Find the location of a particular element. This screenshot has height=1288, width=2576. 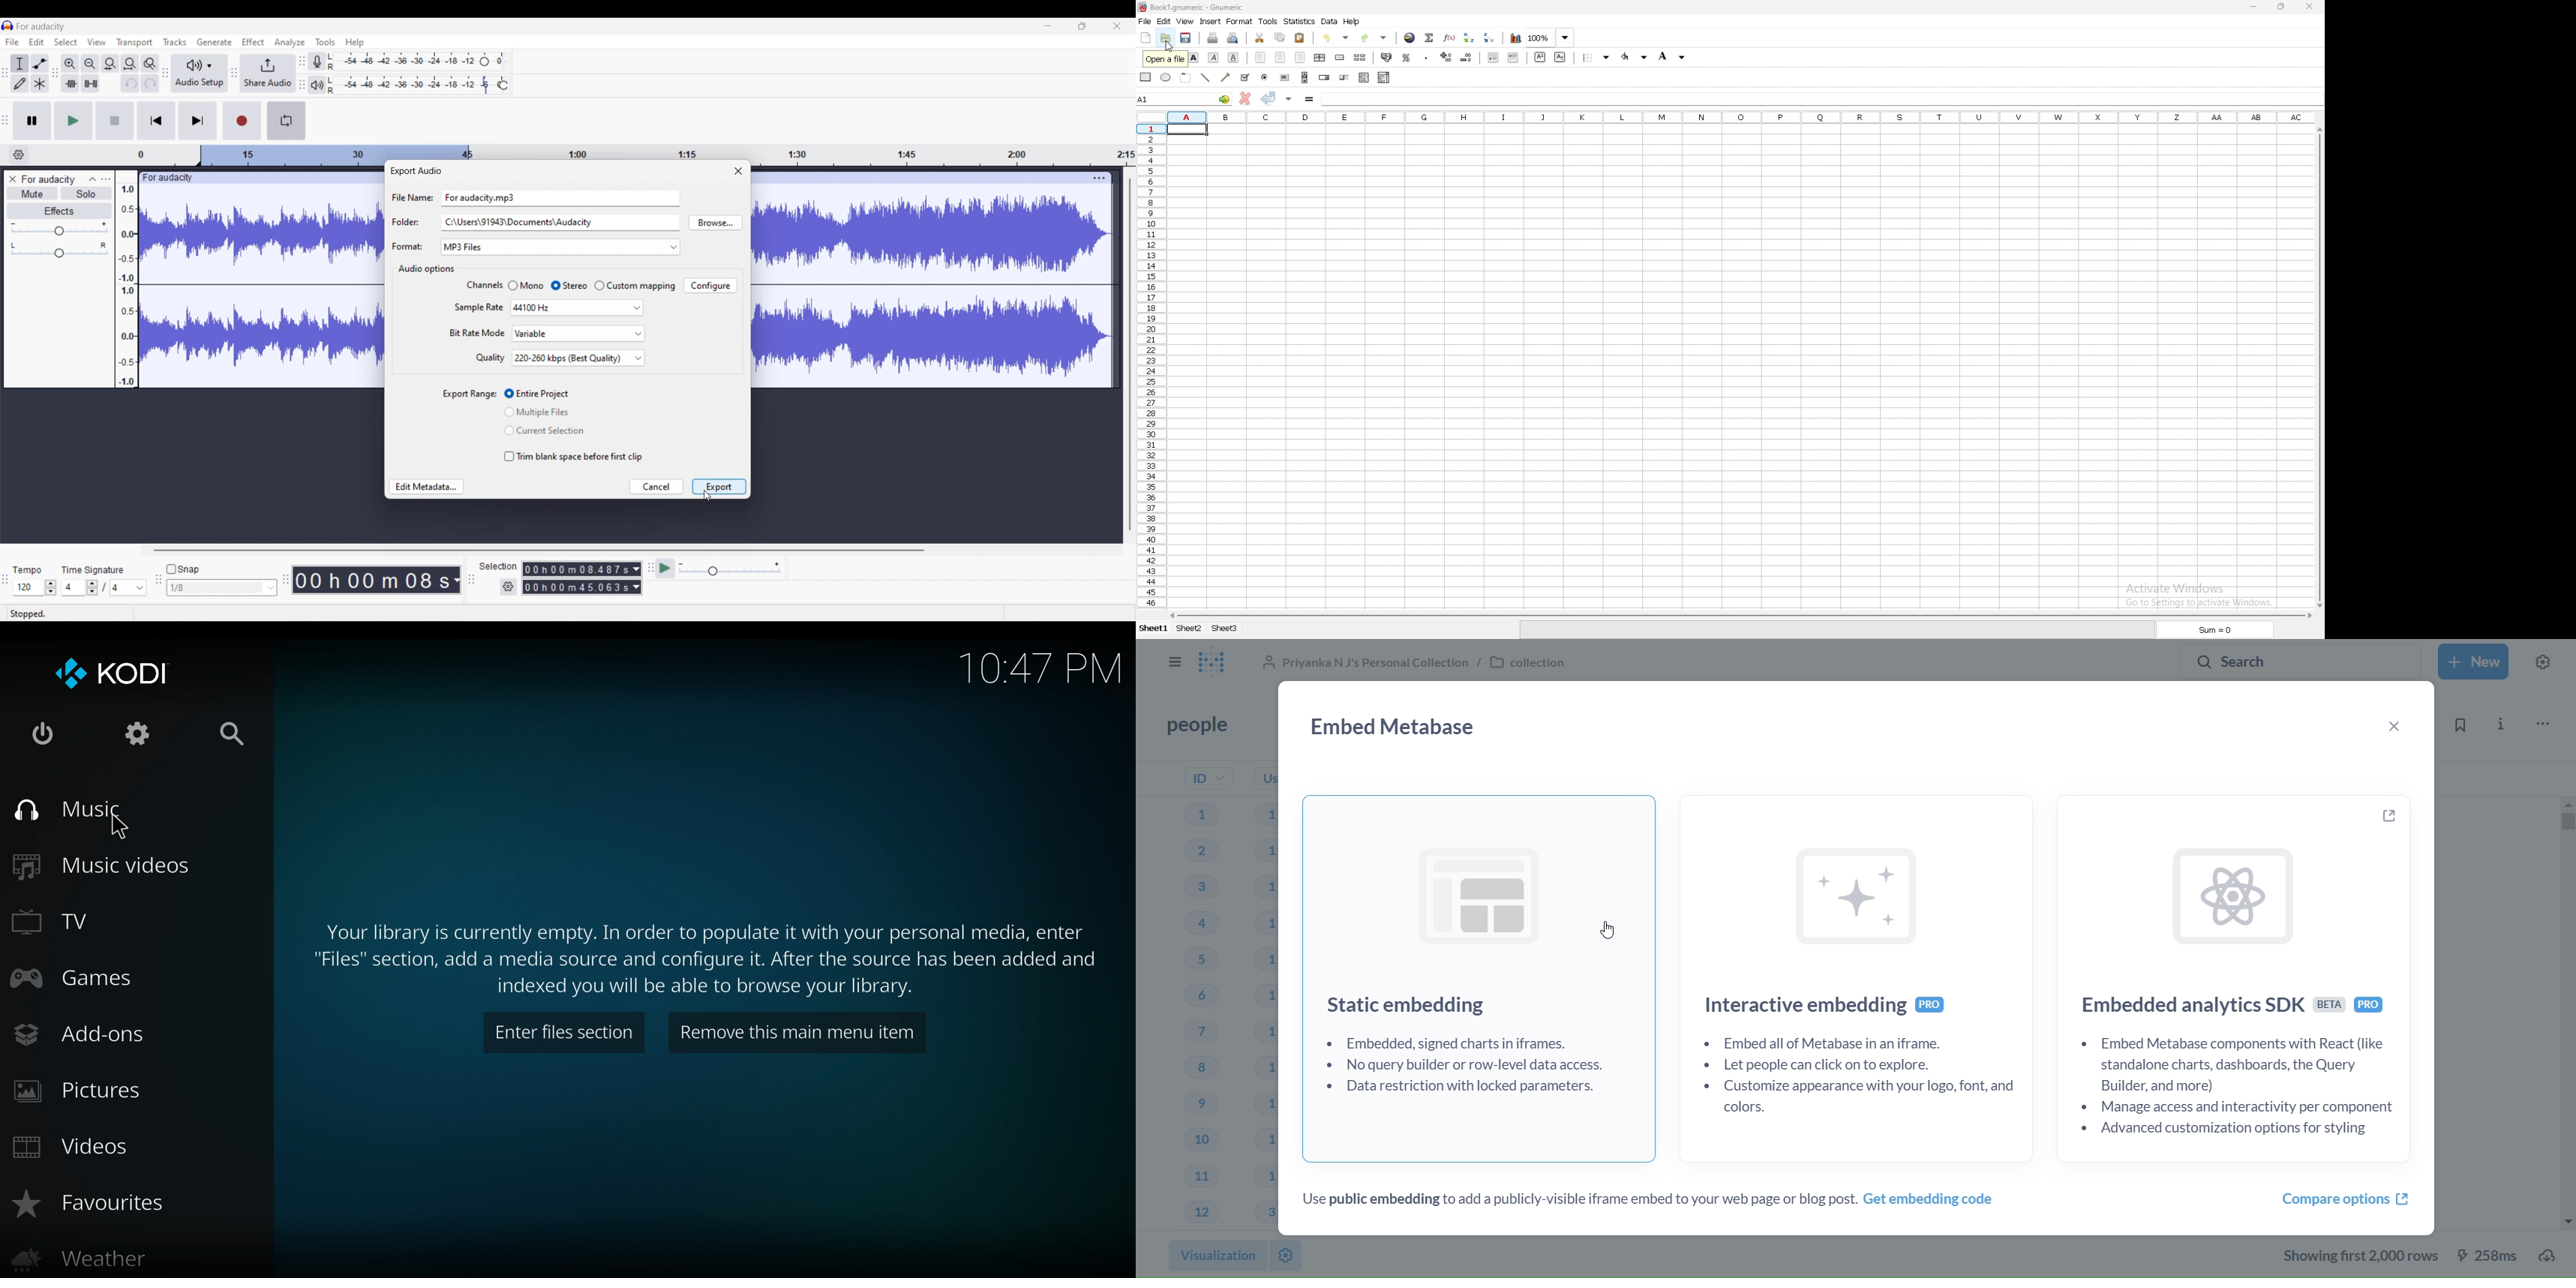

data is located at coordinates (1330, 21).